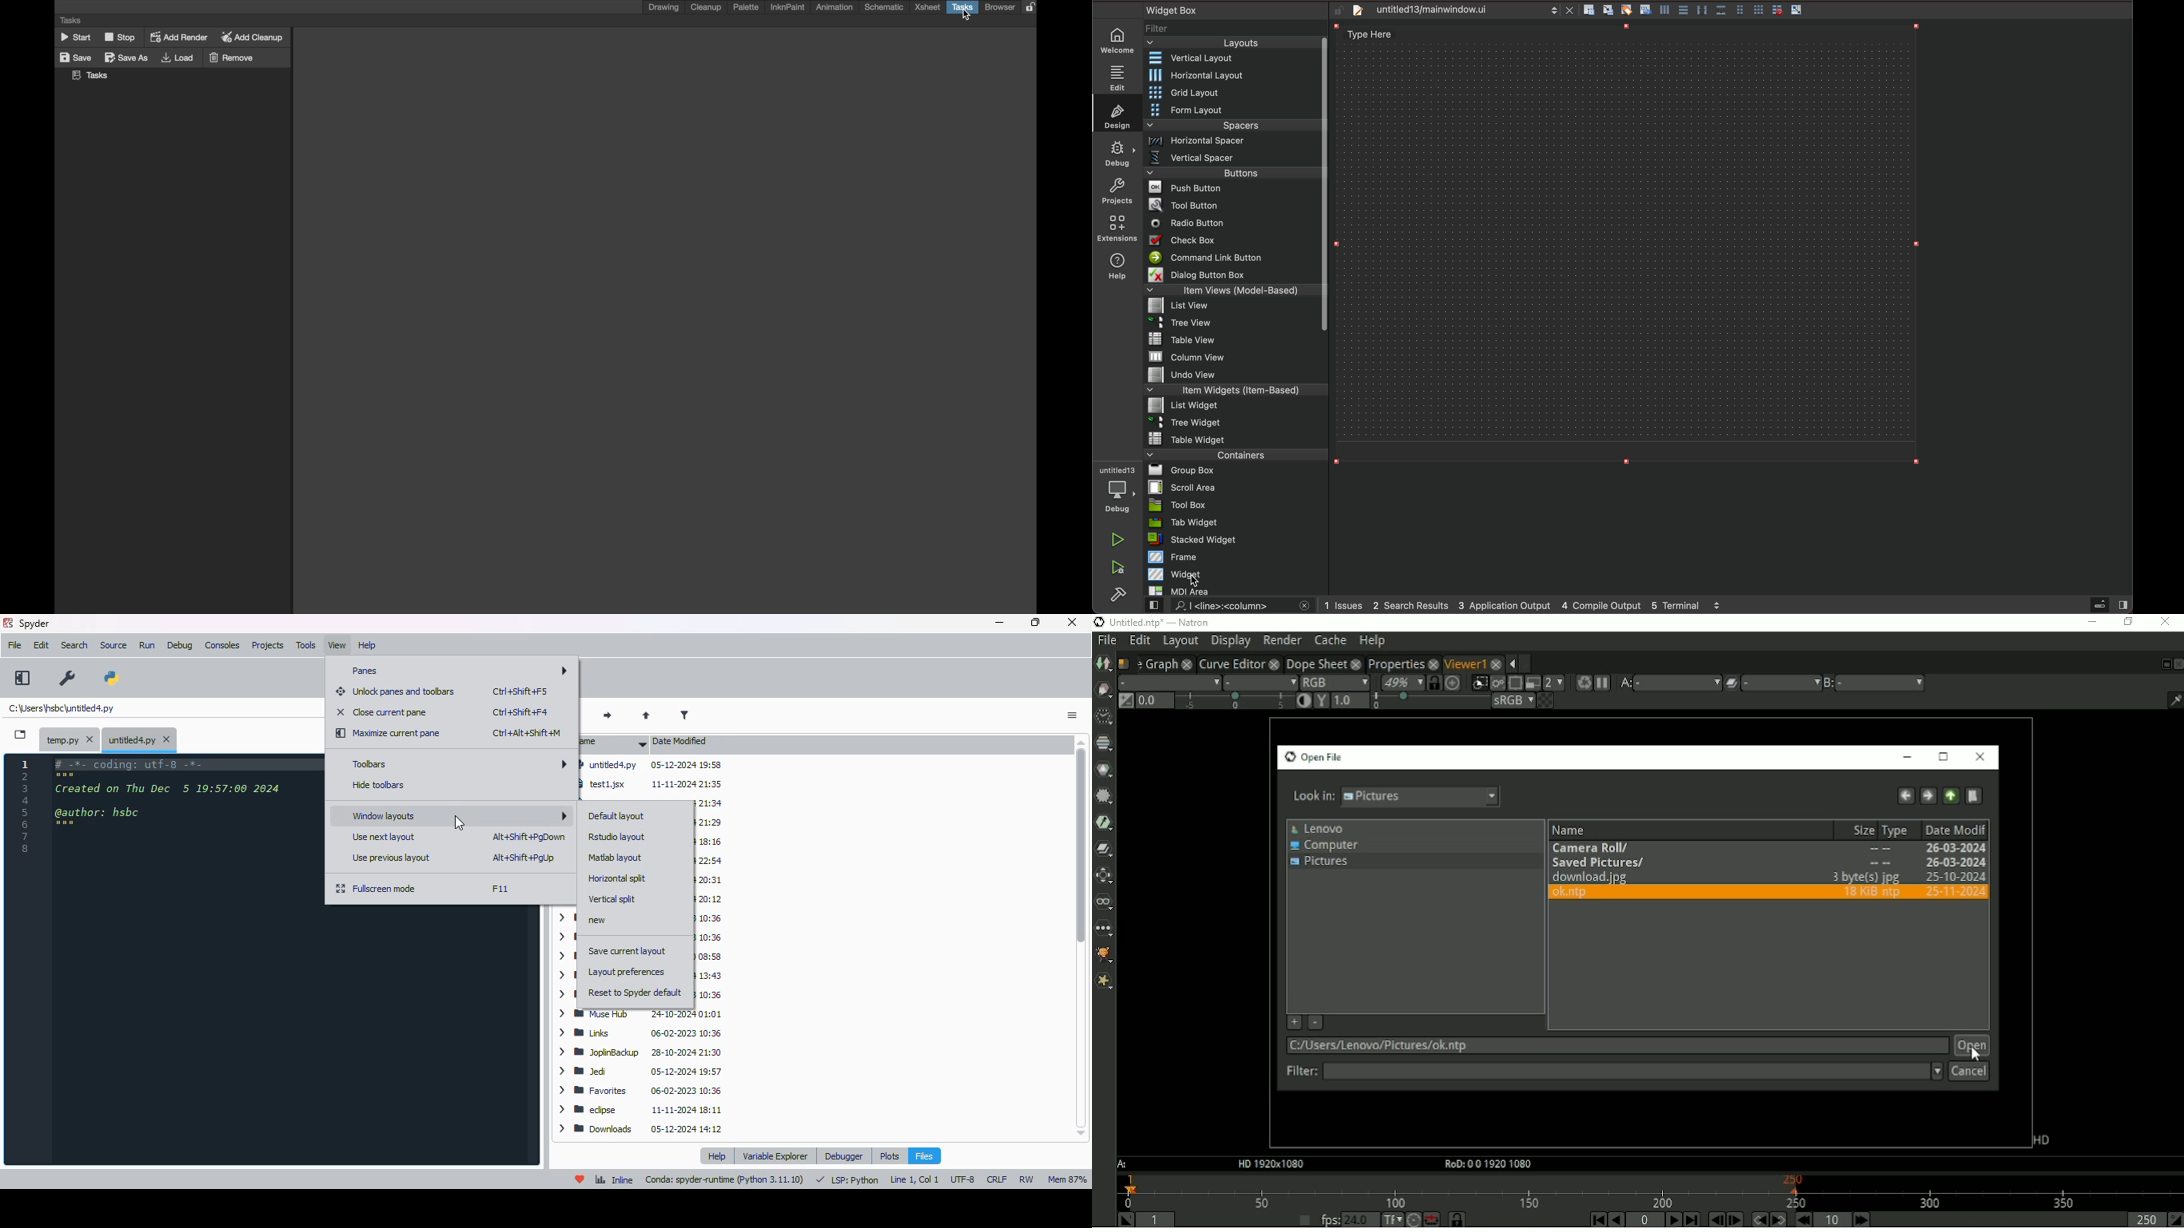  What do you see at coordinates (385, 837) in the screenshot?
I see `use next layout` at bounding box center [385, 837].